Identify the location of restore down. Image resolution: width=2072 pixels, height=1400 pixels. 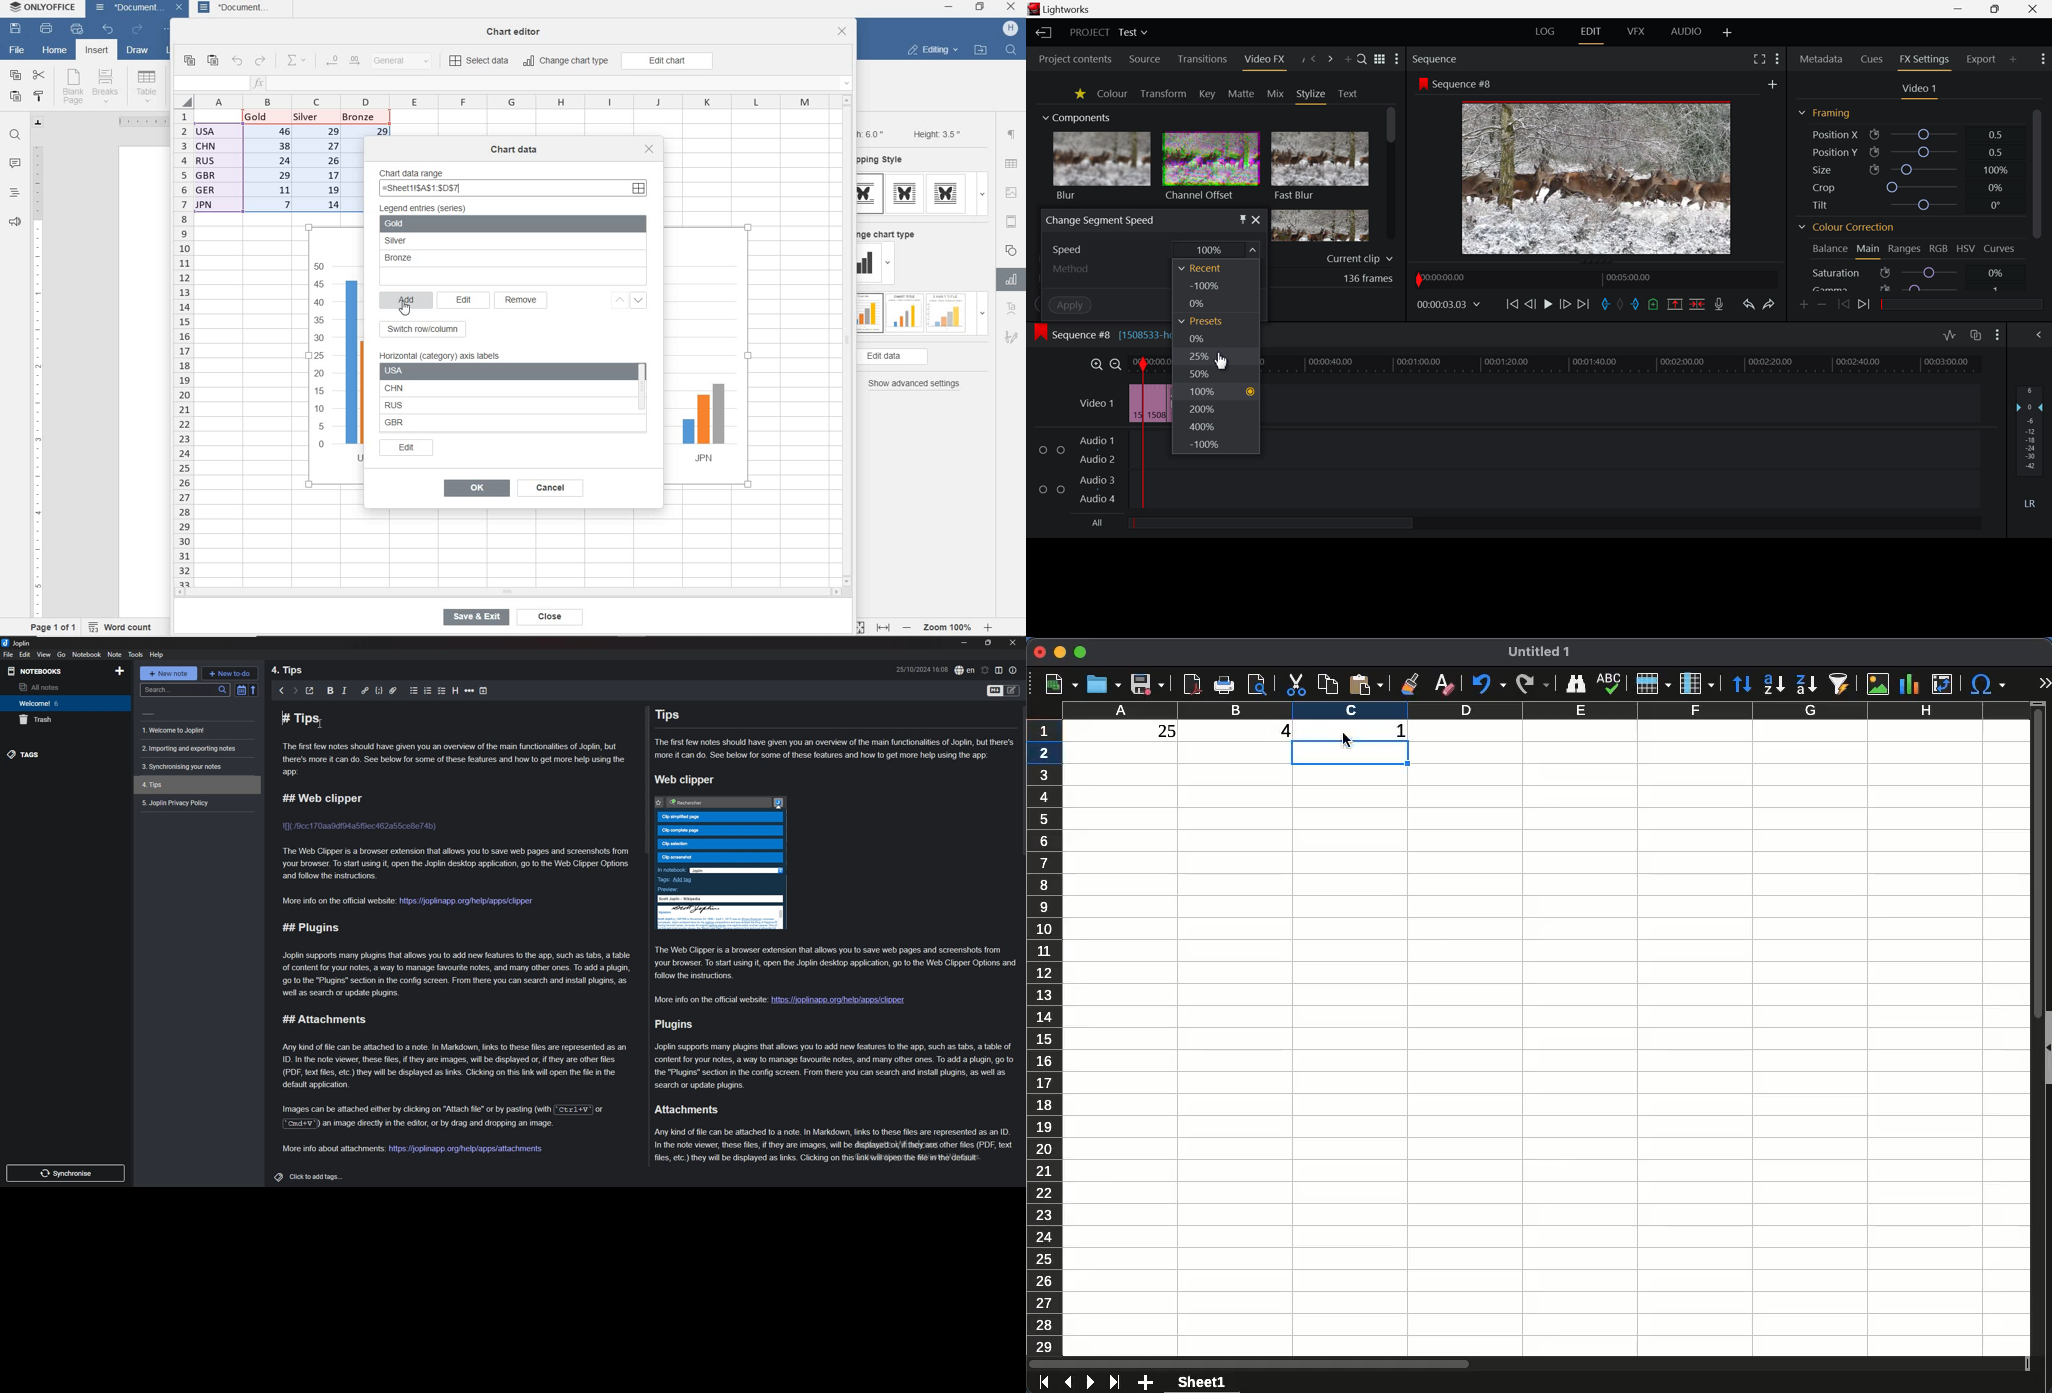
(980, 8).